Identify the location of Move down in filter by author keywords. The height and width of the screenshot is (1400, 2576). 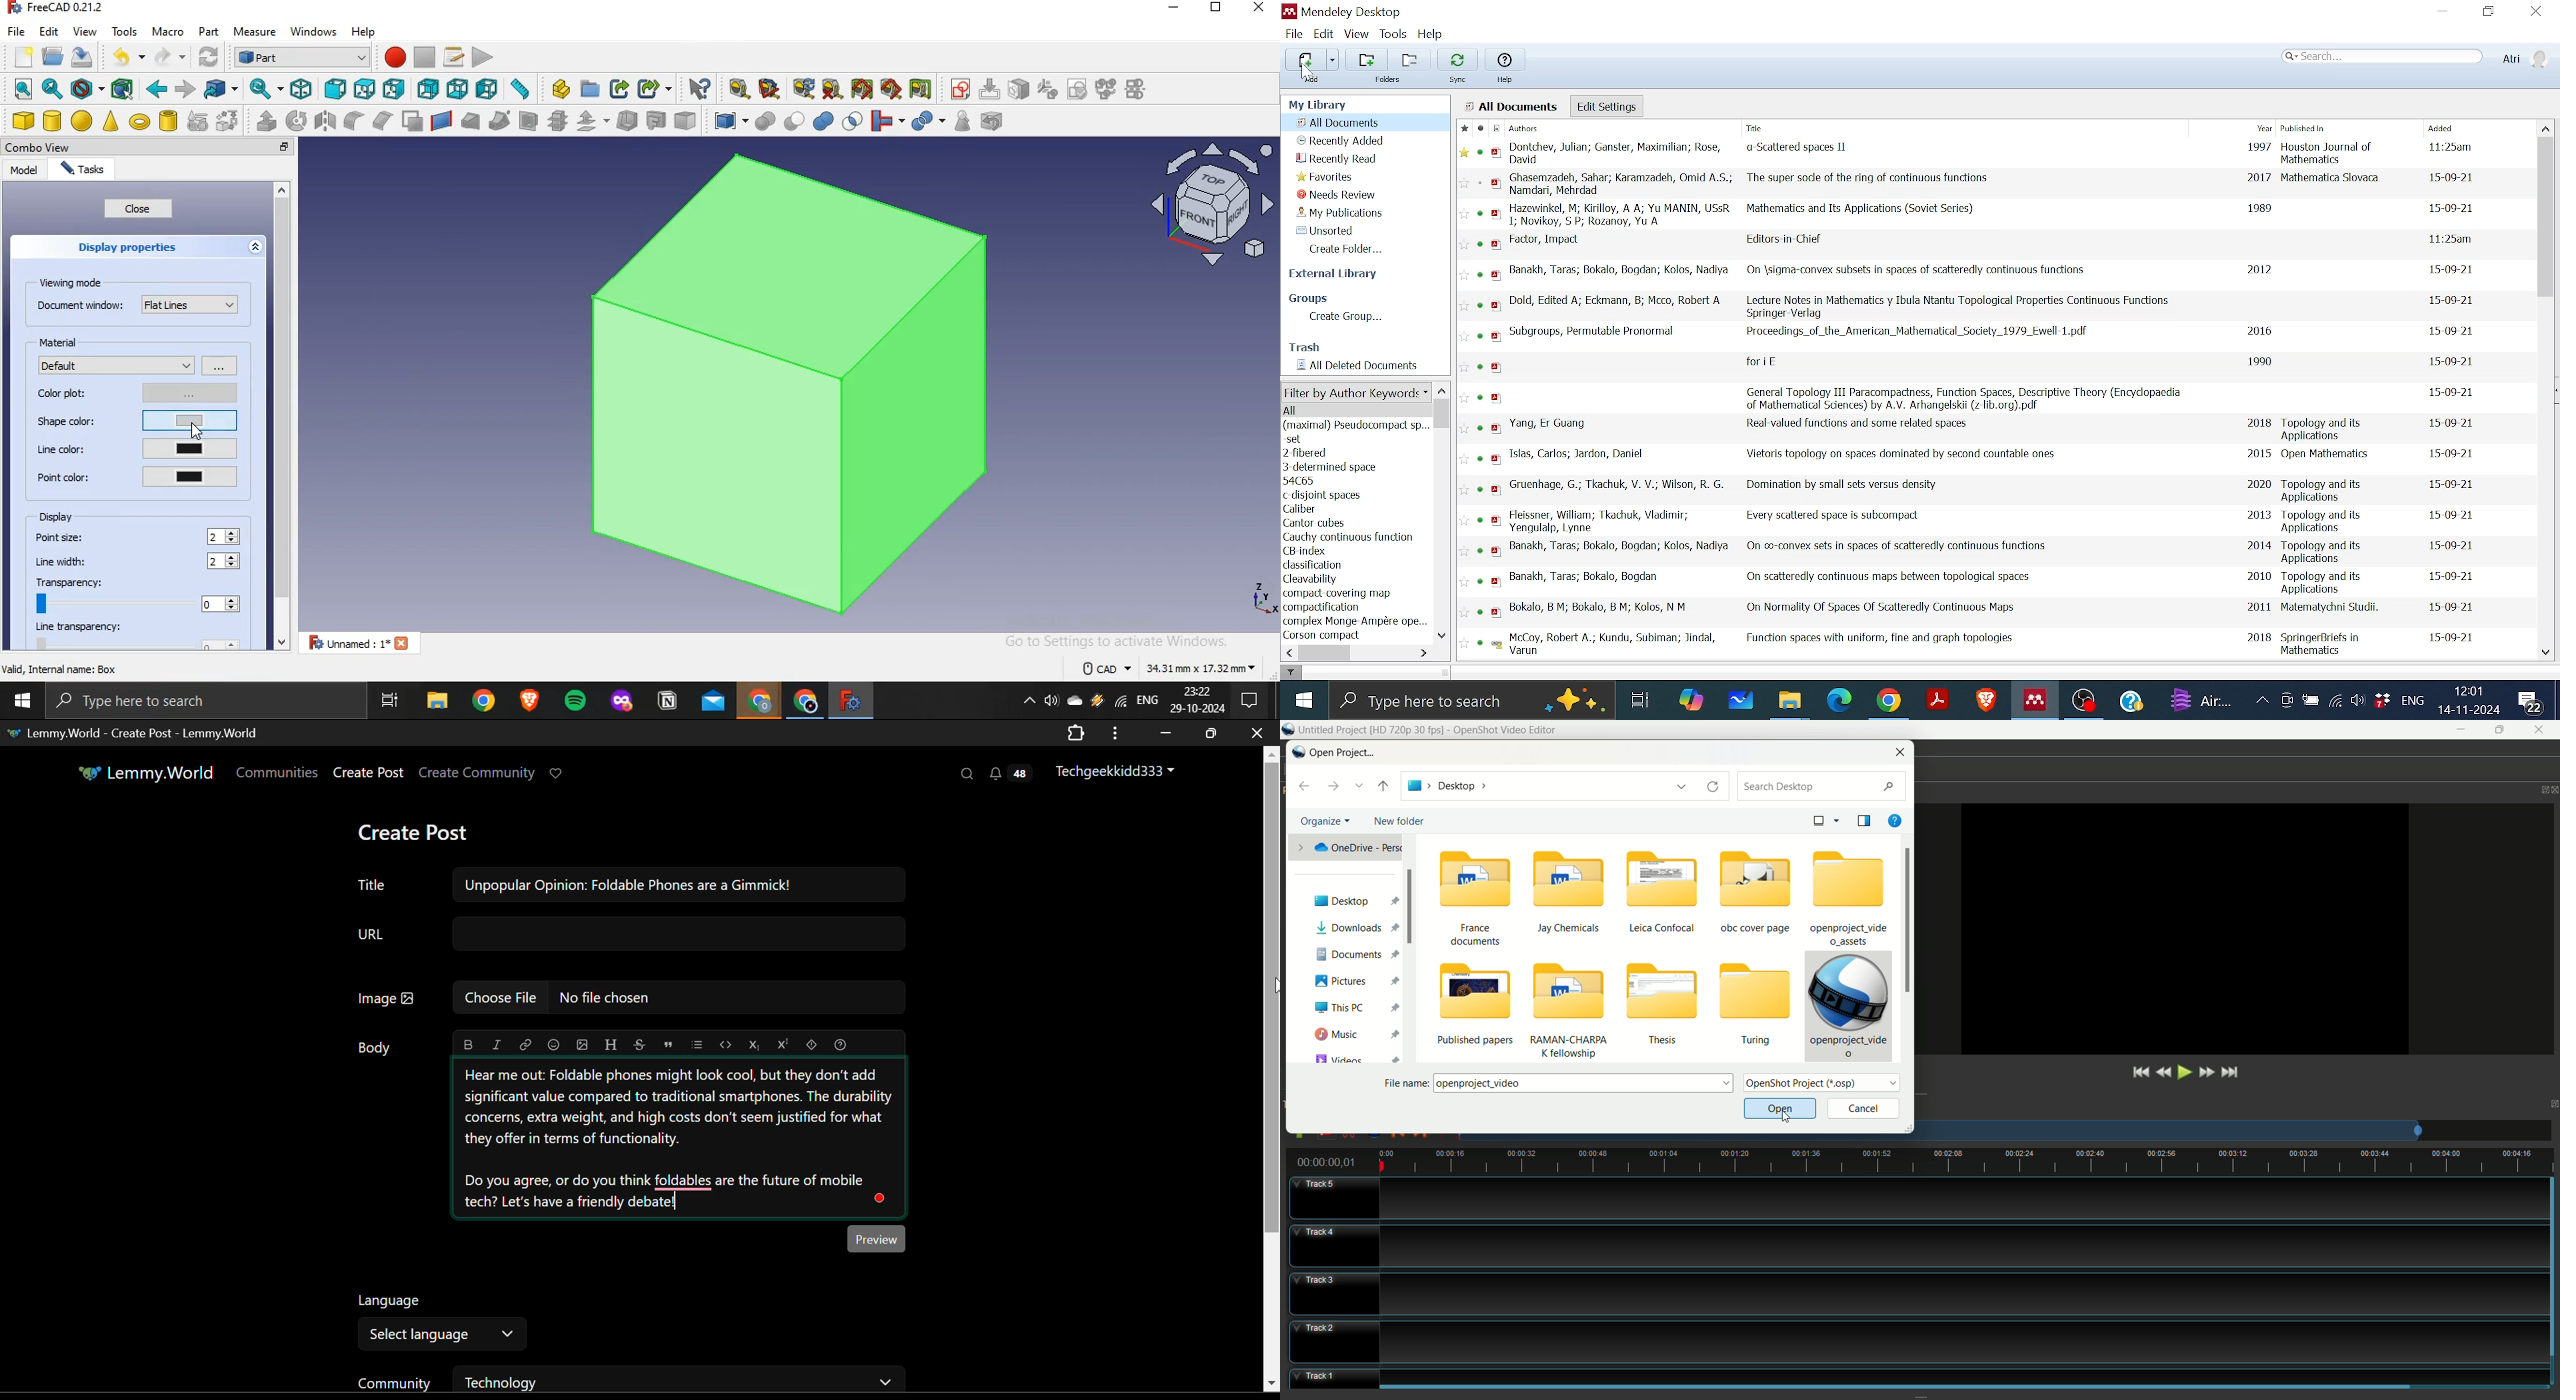
(1439, 636).